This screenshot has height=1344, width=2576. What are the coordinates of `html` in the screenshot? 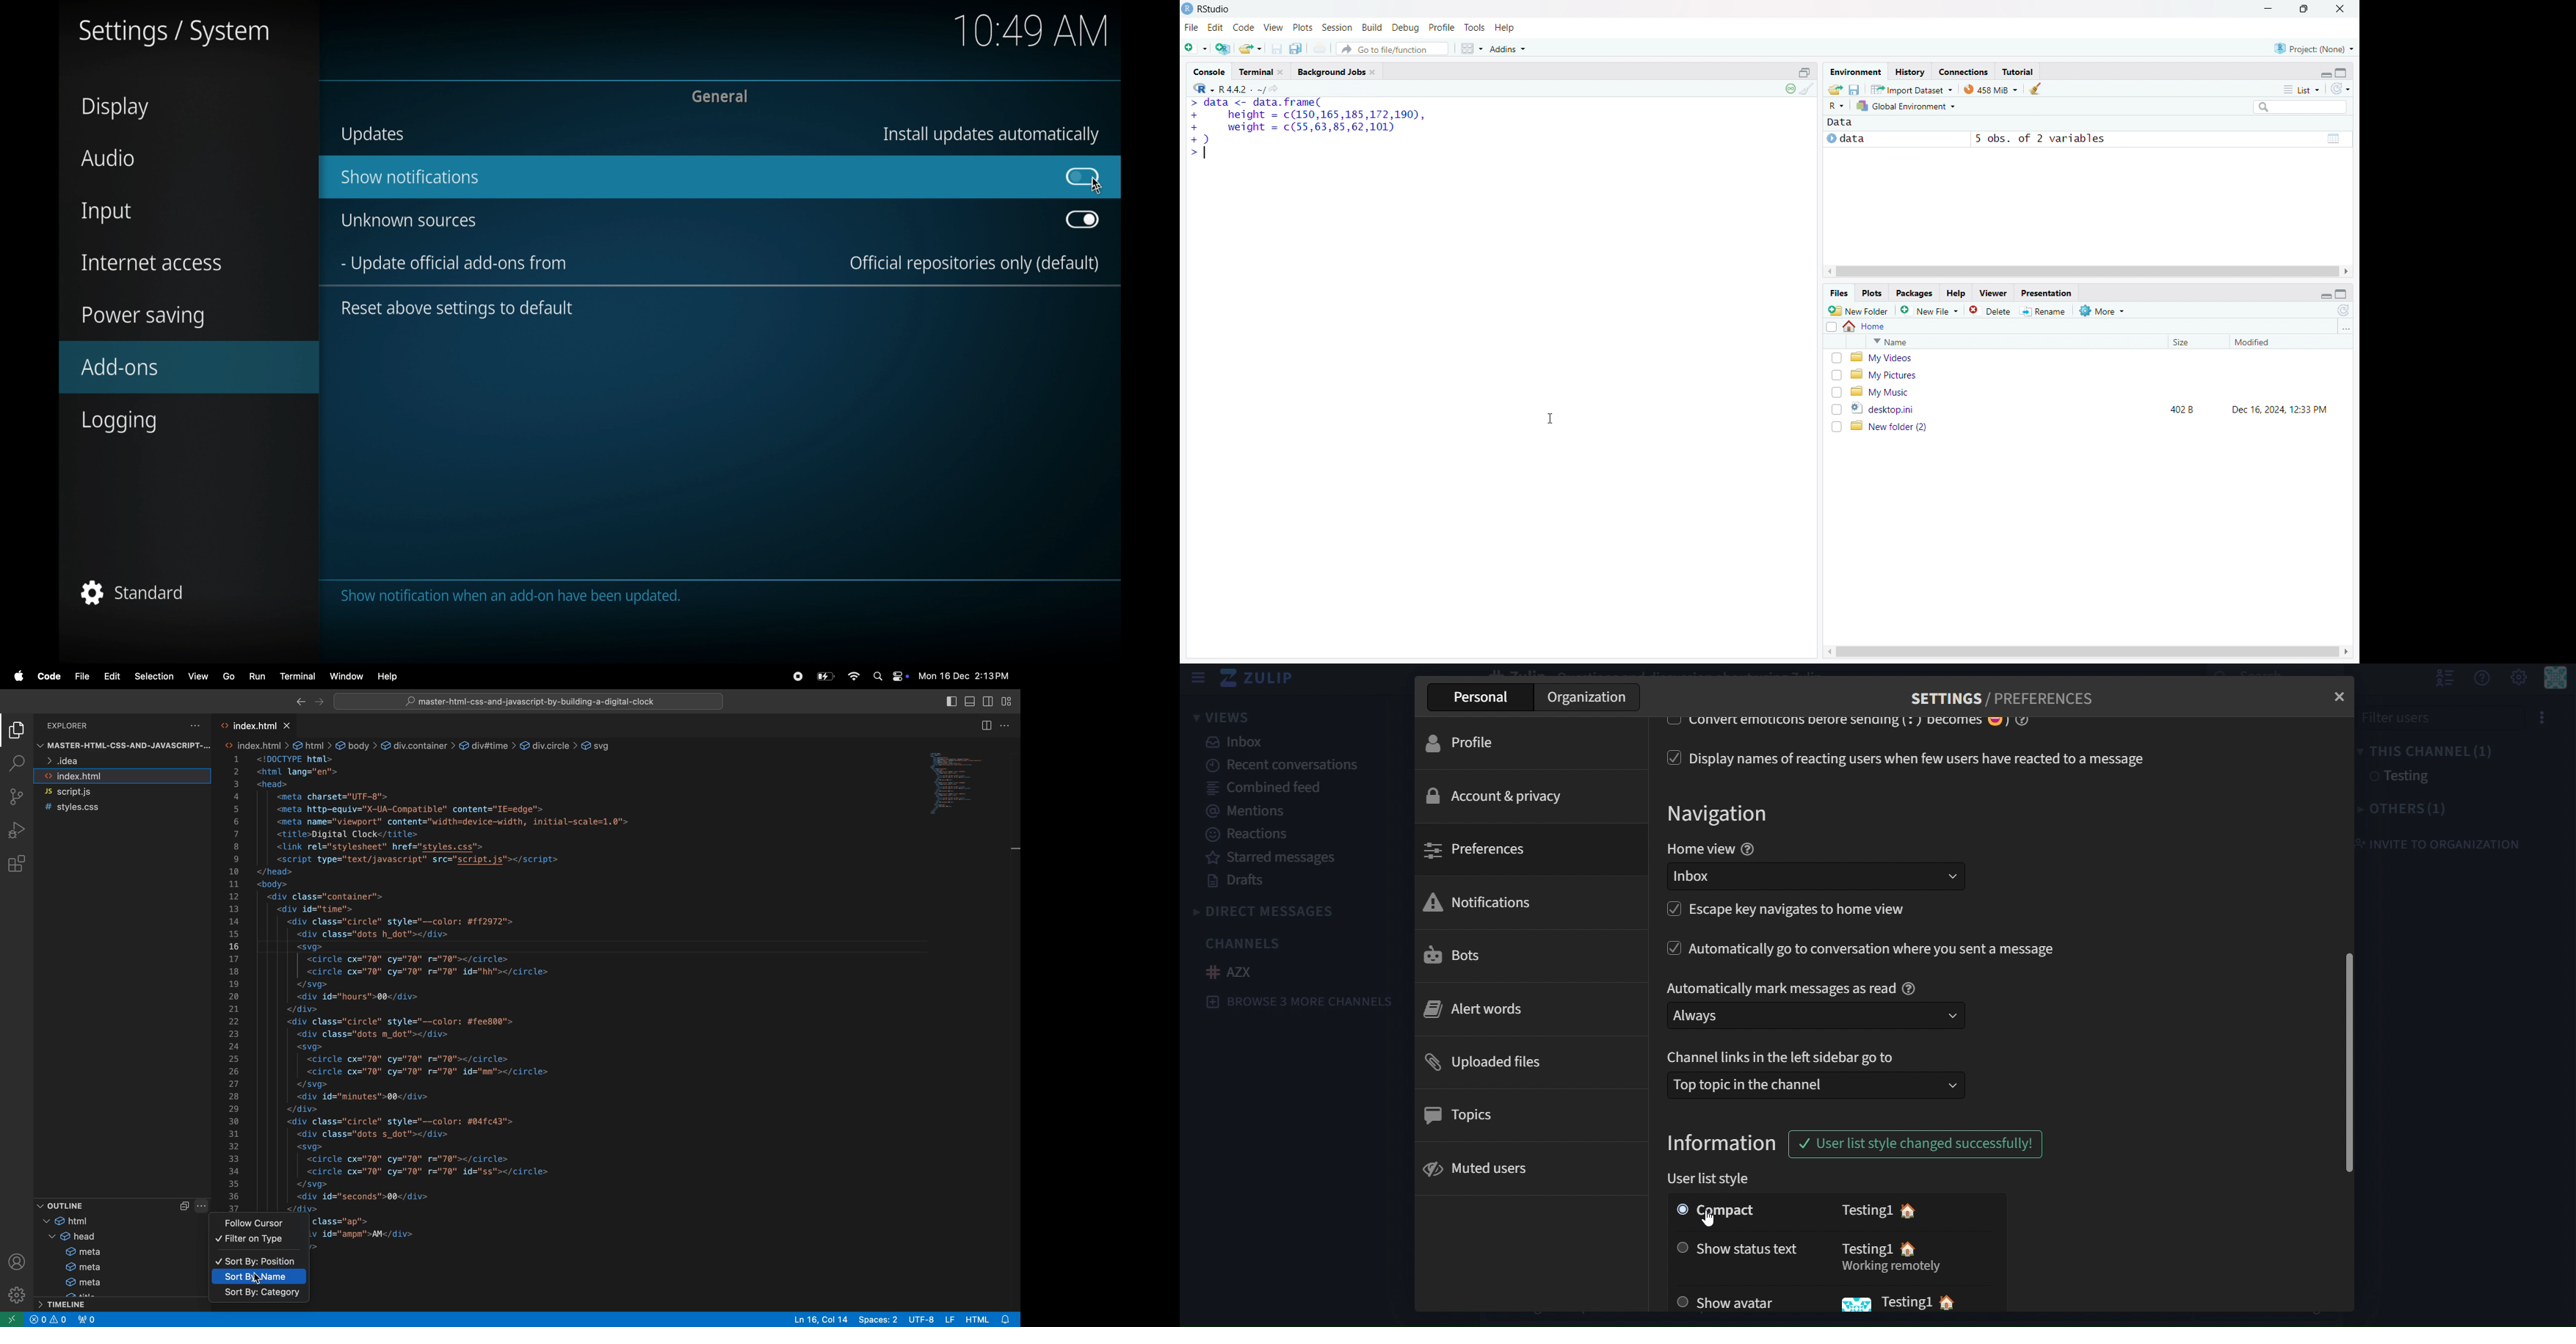 It's located at (312, 745).